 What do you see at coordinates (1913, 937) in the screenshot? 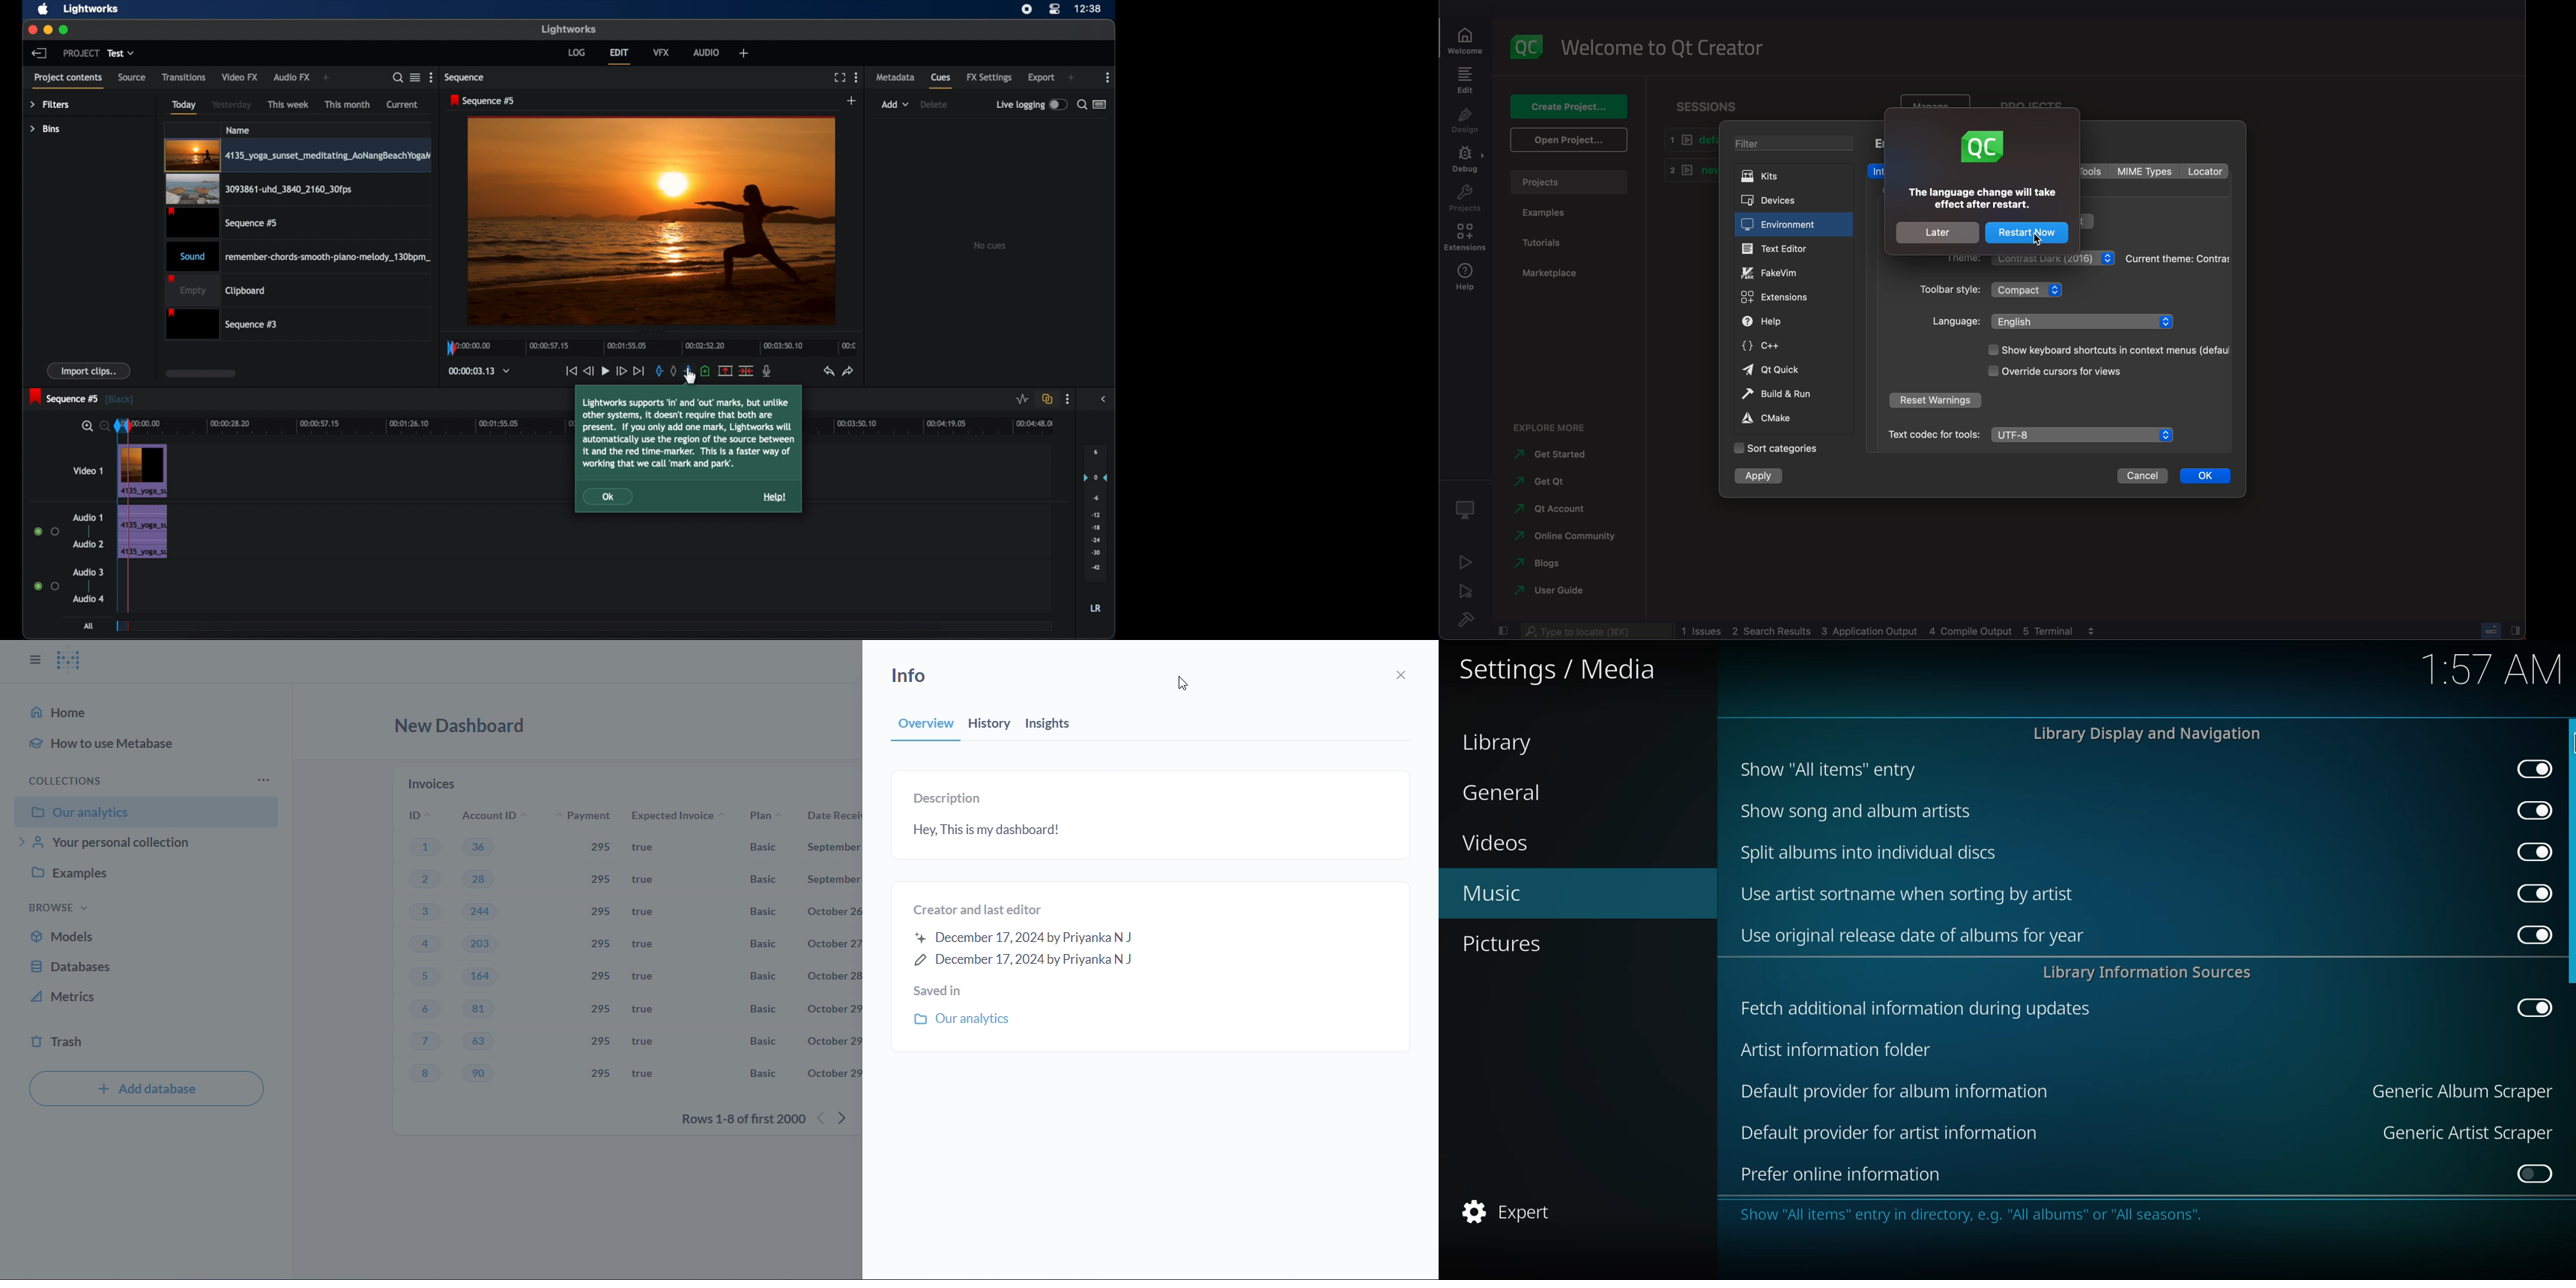
I see `use original release date of albums` at bounding box center [1913, 937].